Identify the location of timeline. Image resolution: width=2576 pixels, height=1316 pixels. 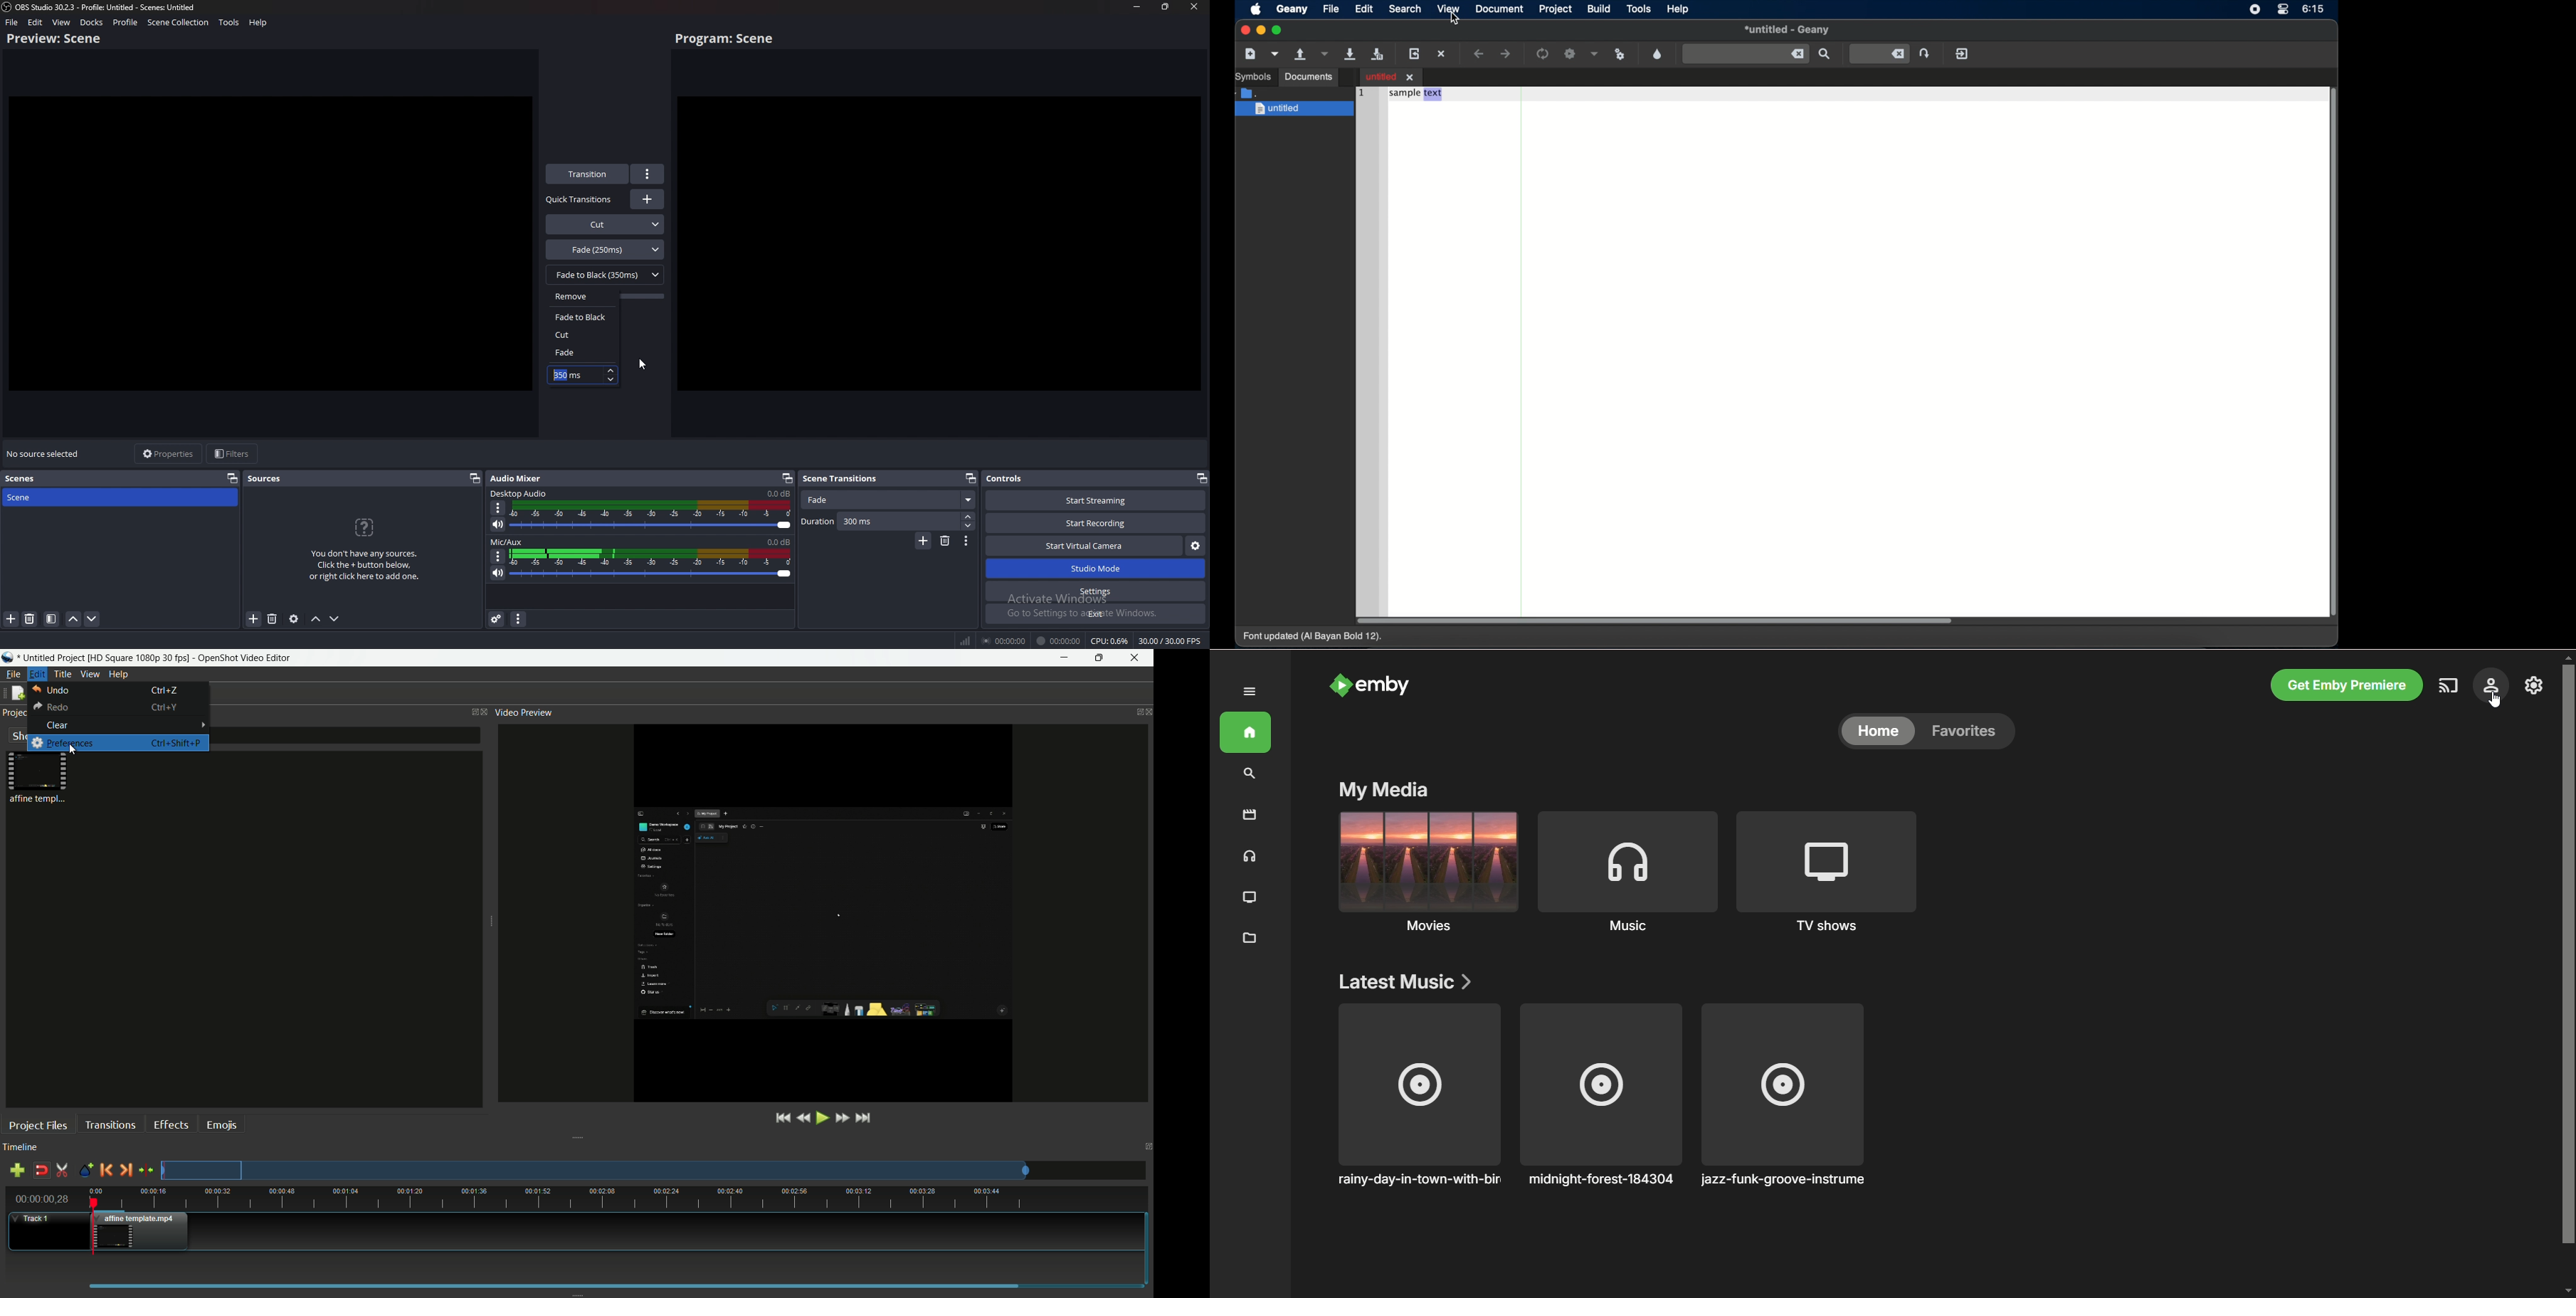
(20, 1148).